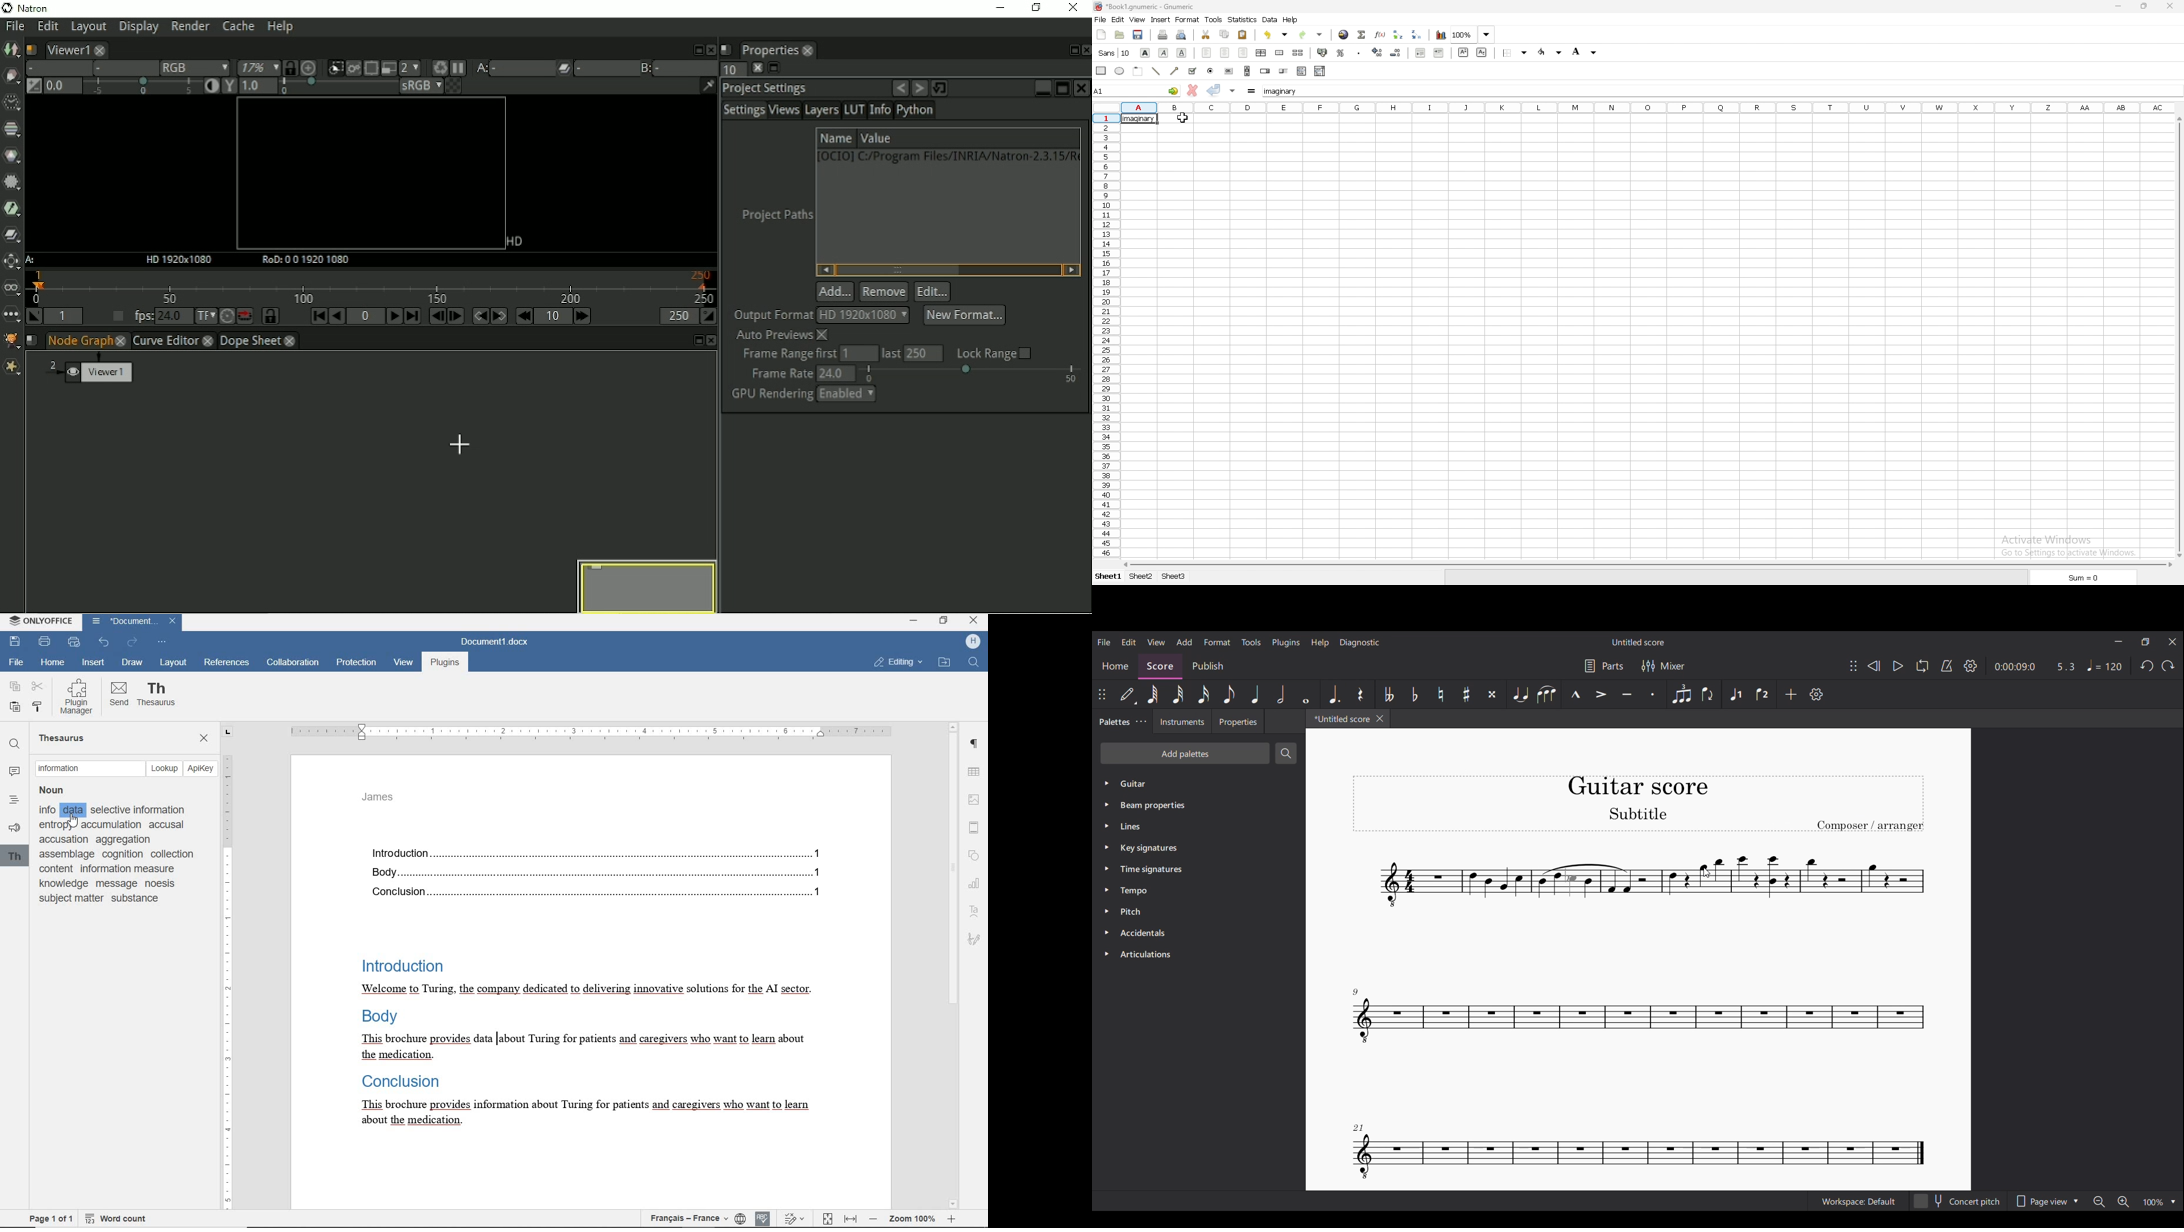 This screenshot has width=2184, height=1232. Describe the element at coordinates (1113, 722) in the screenshot. I see `Palettes, current tab` at that location.